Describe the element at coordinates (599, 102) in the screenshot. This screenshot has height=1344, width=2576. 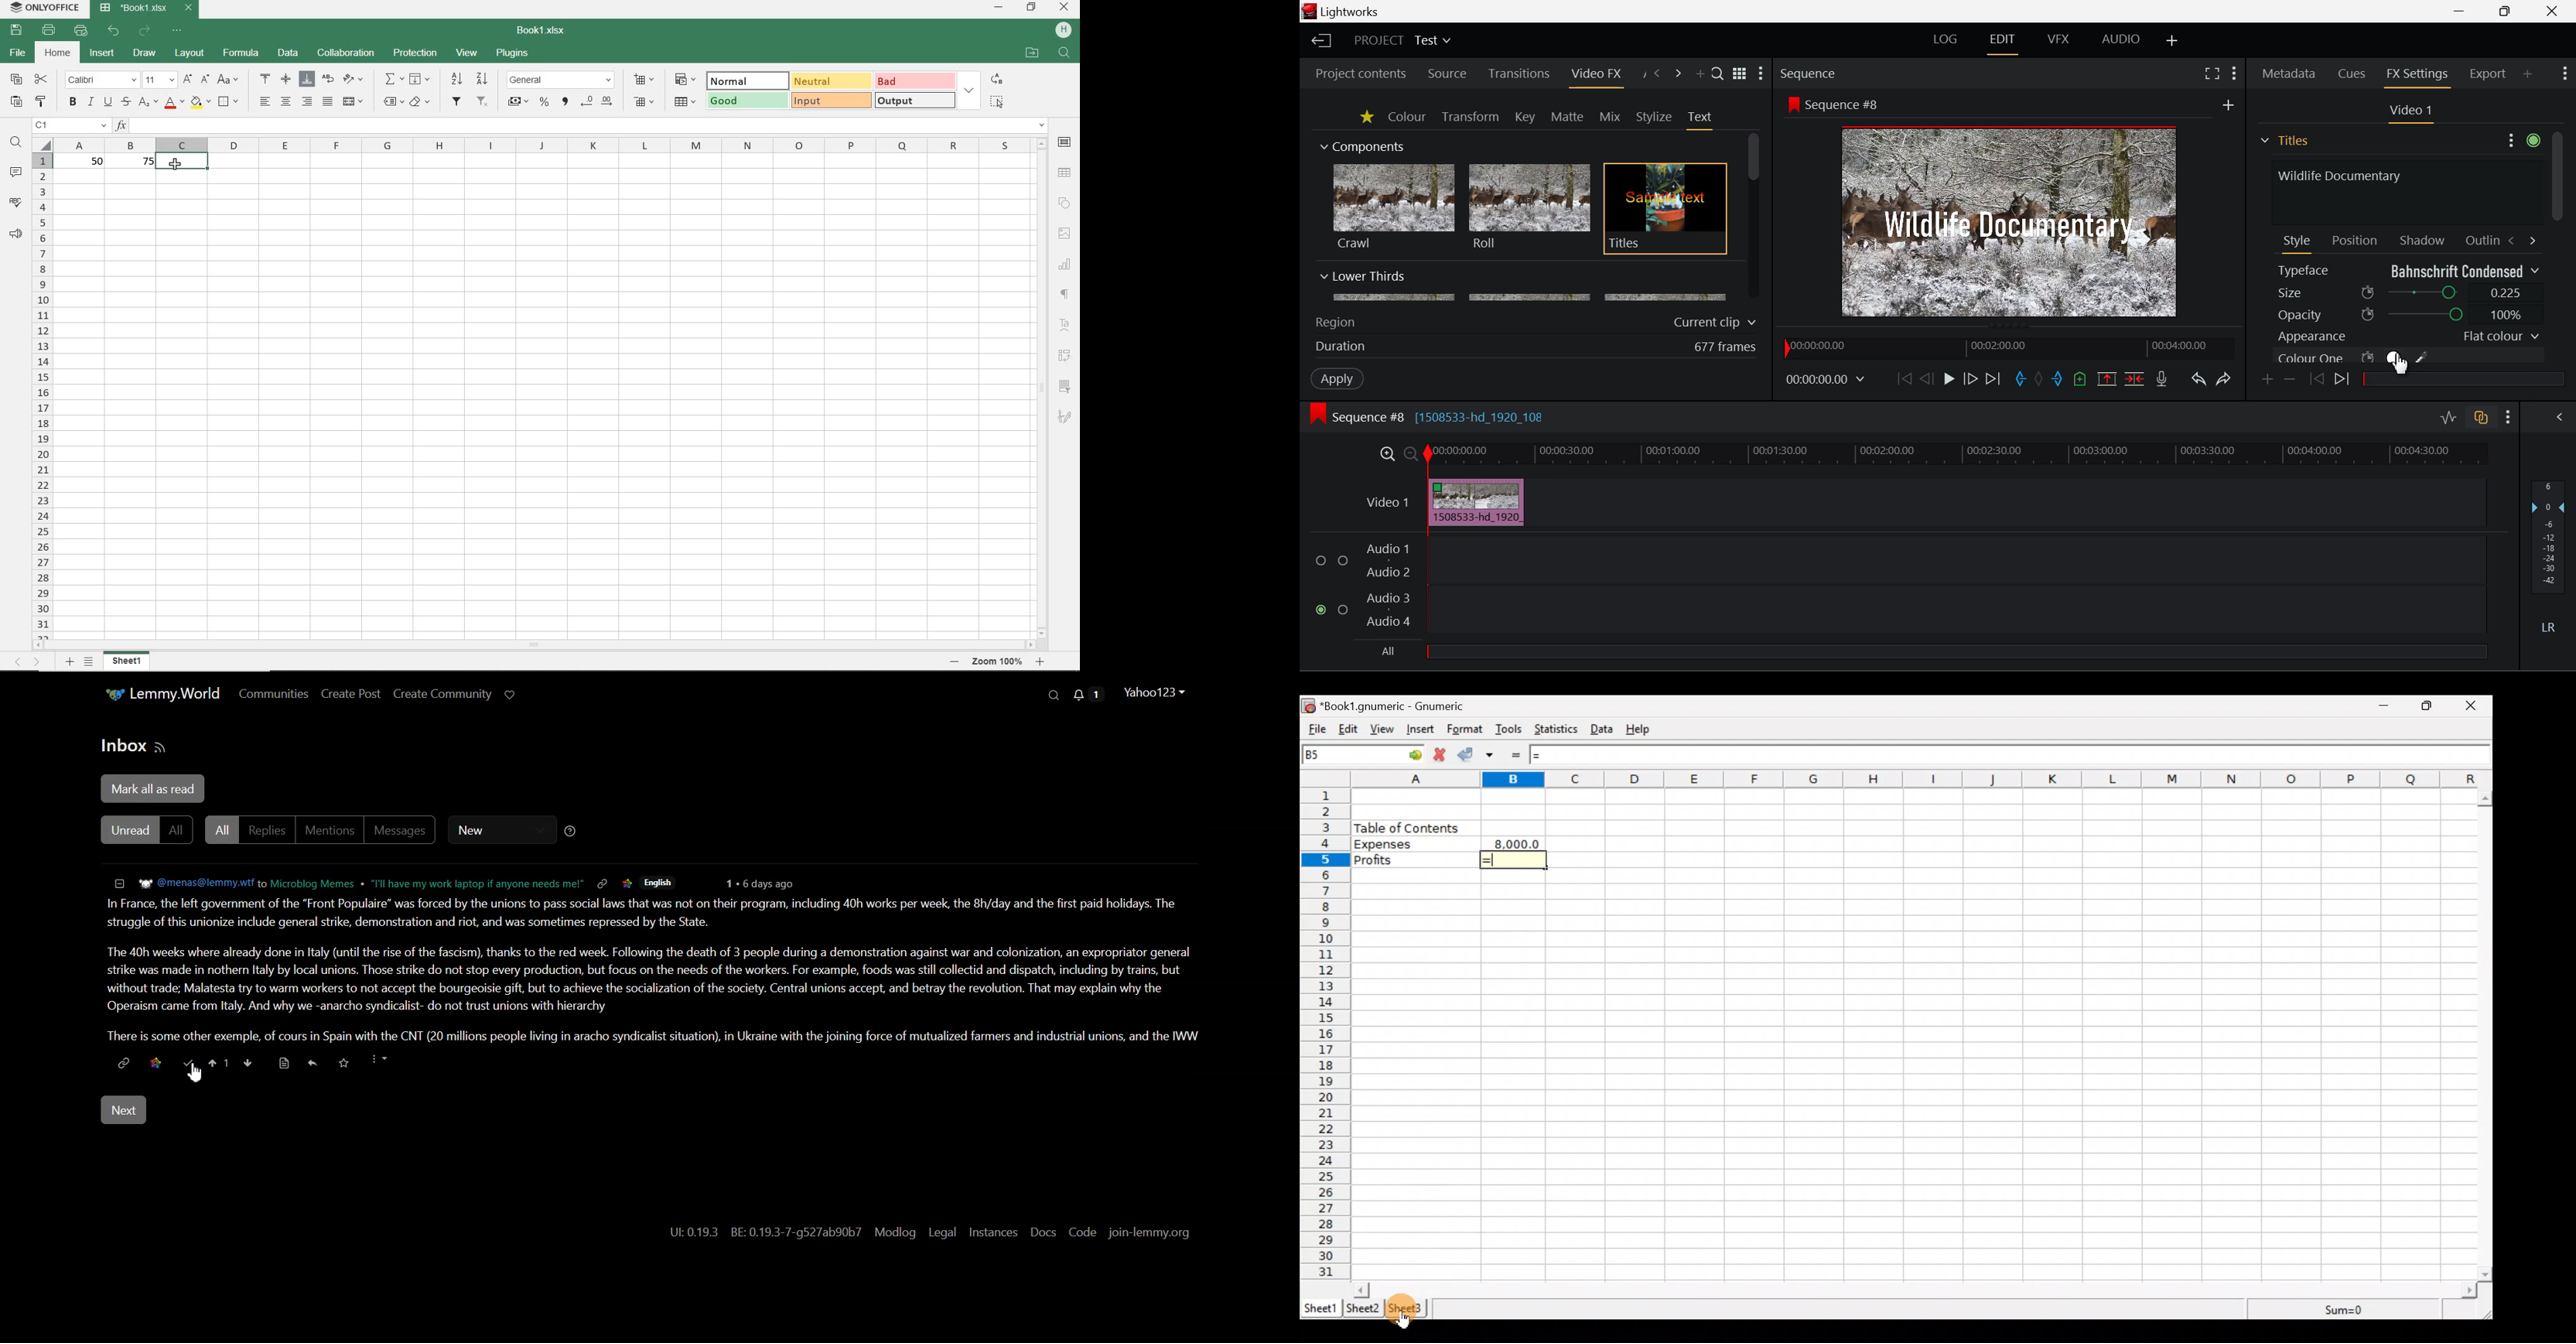
I see `decrease/increase decimal` at that location.